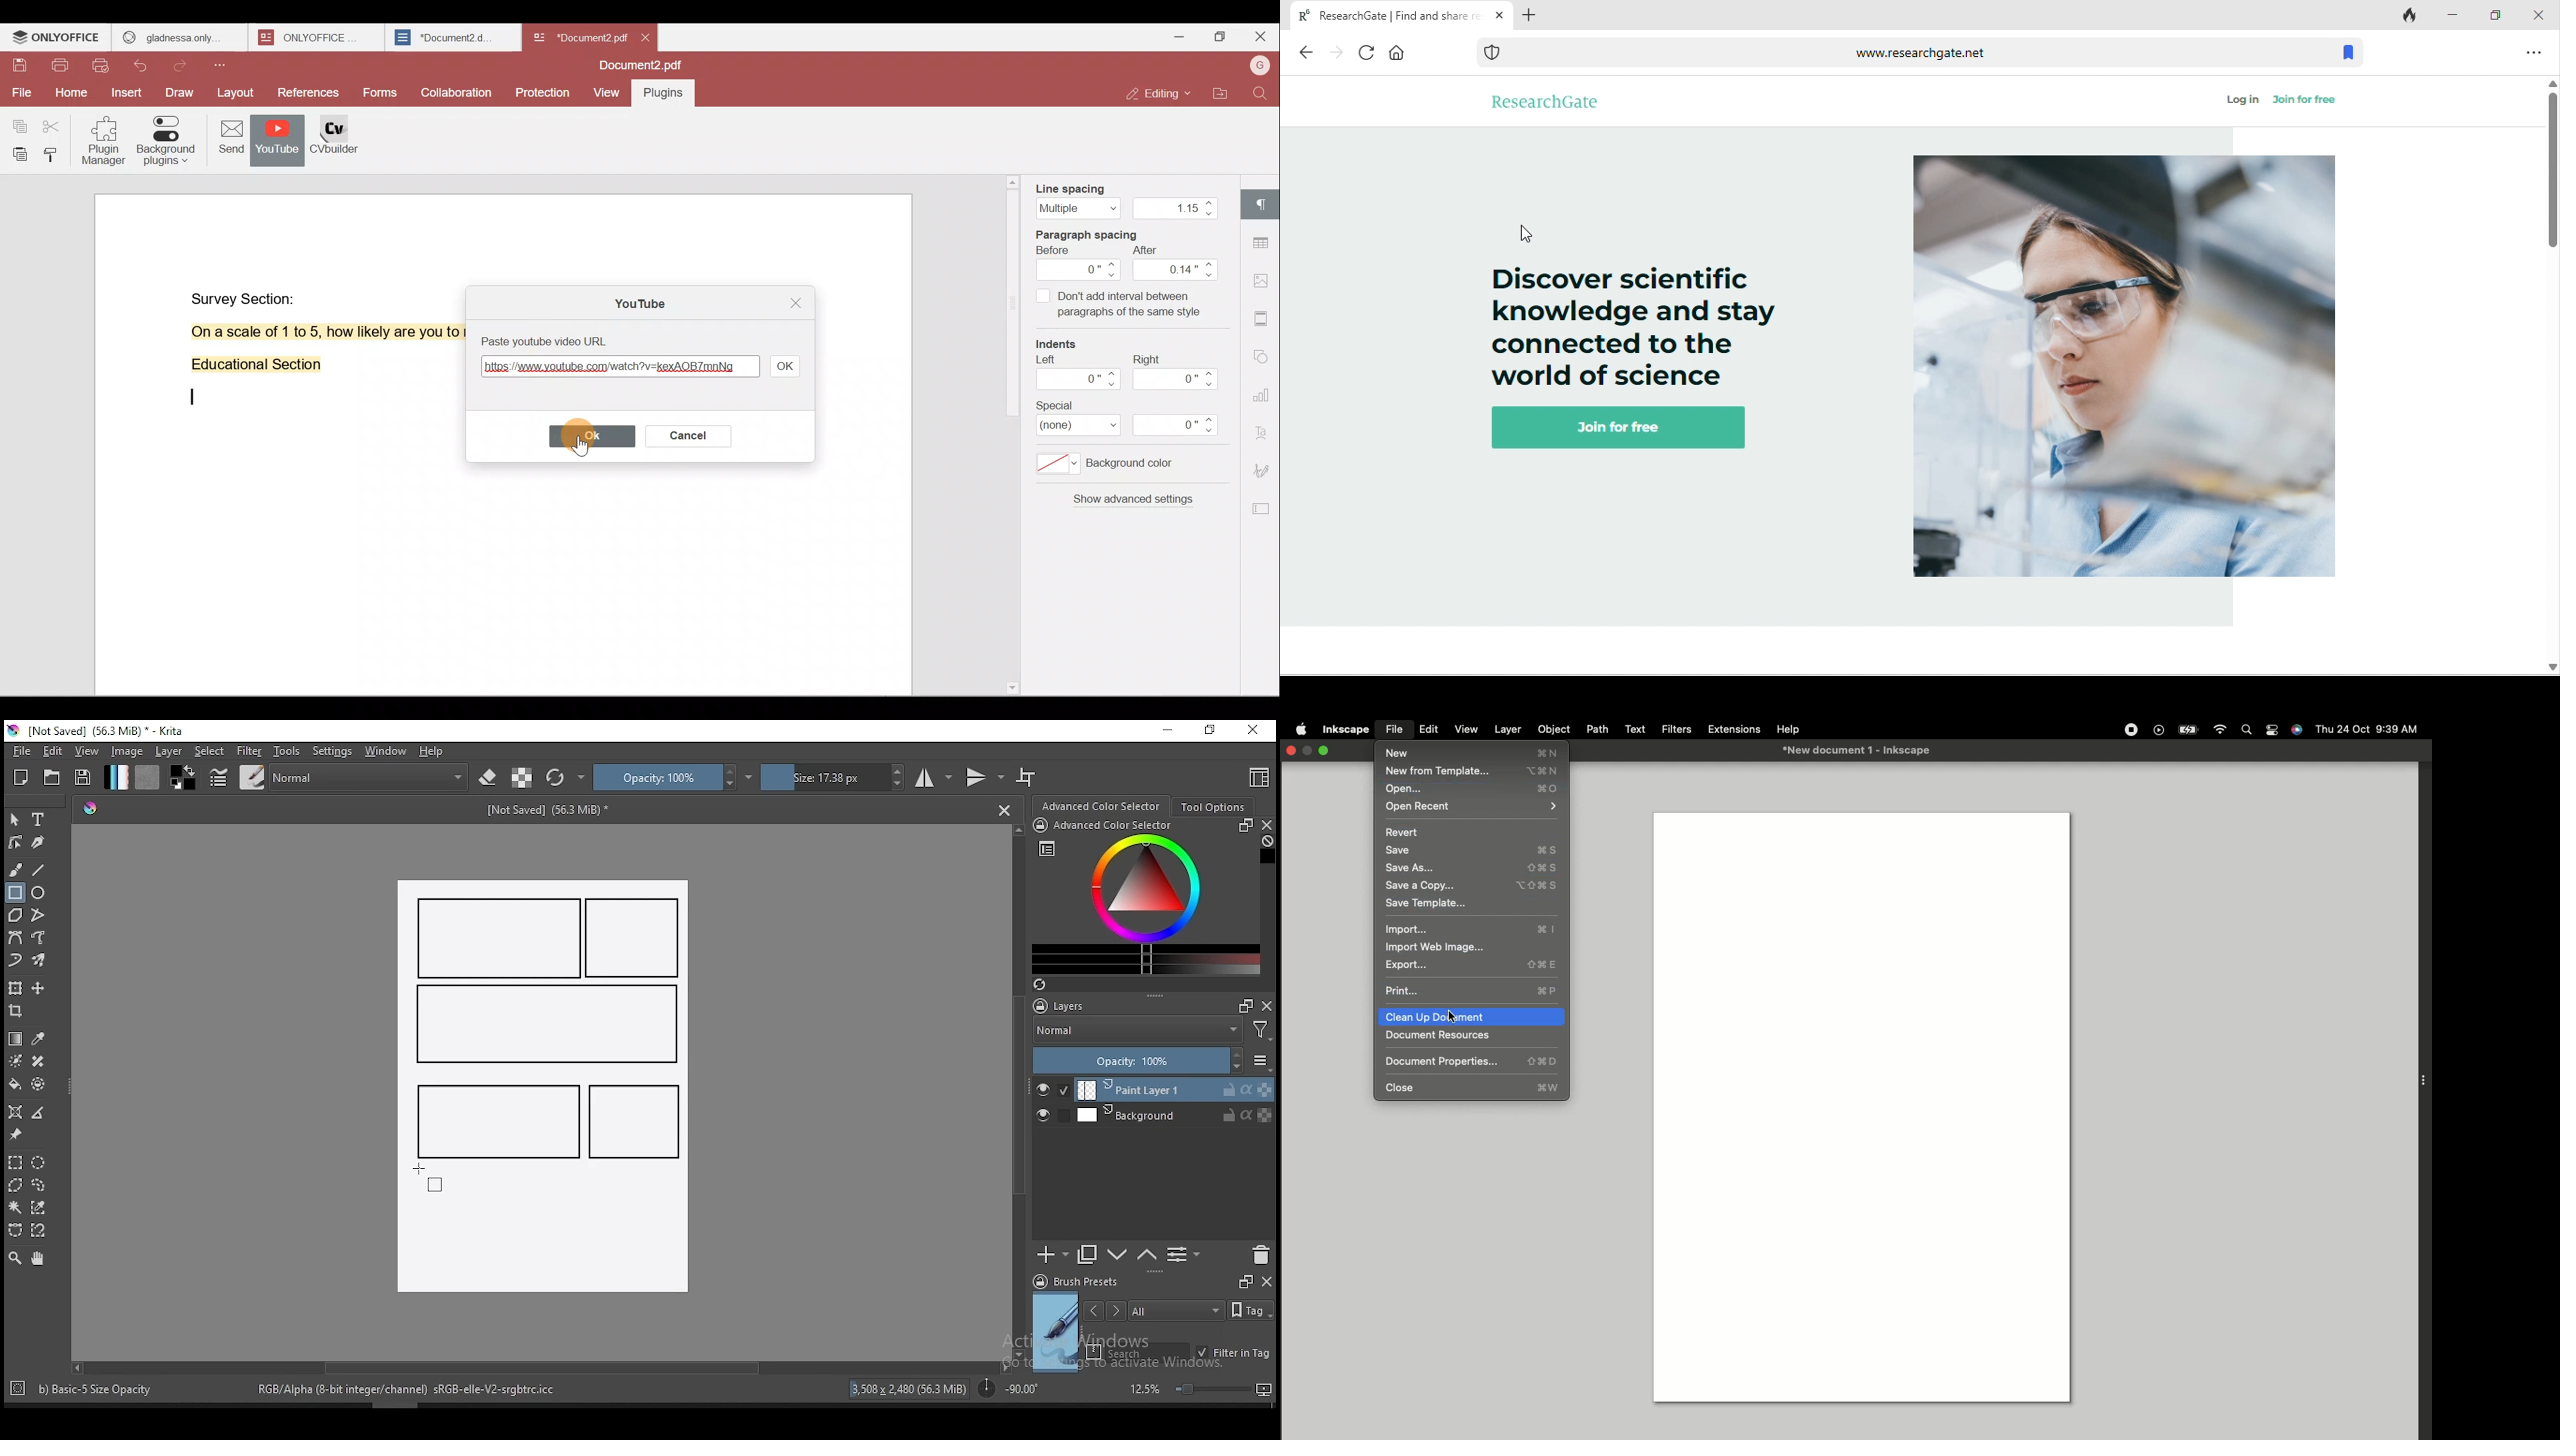 The height and width of the screenshot is (1456, 2576). I want to click on join for free, so click(1619, 428).